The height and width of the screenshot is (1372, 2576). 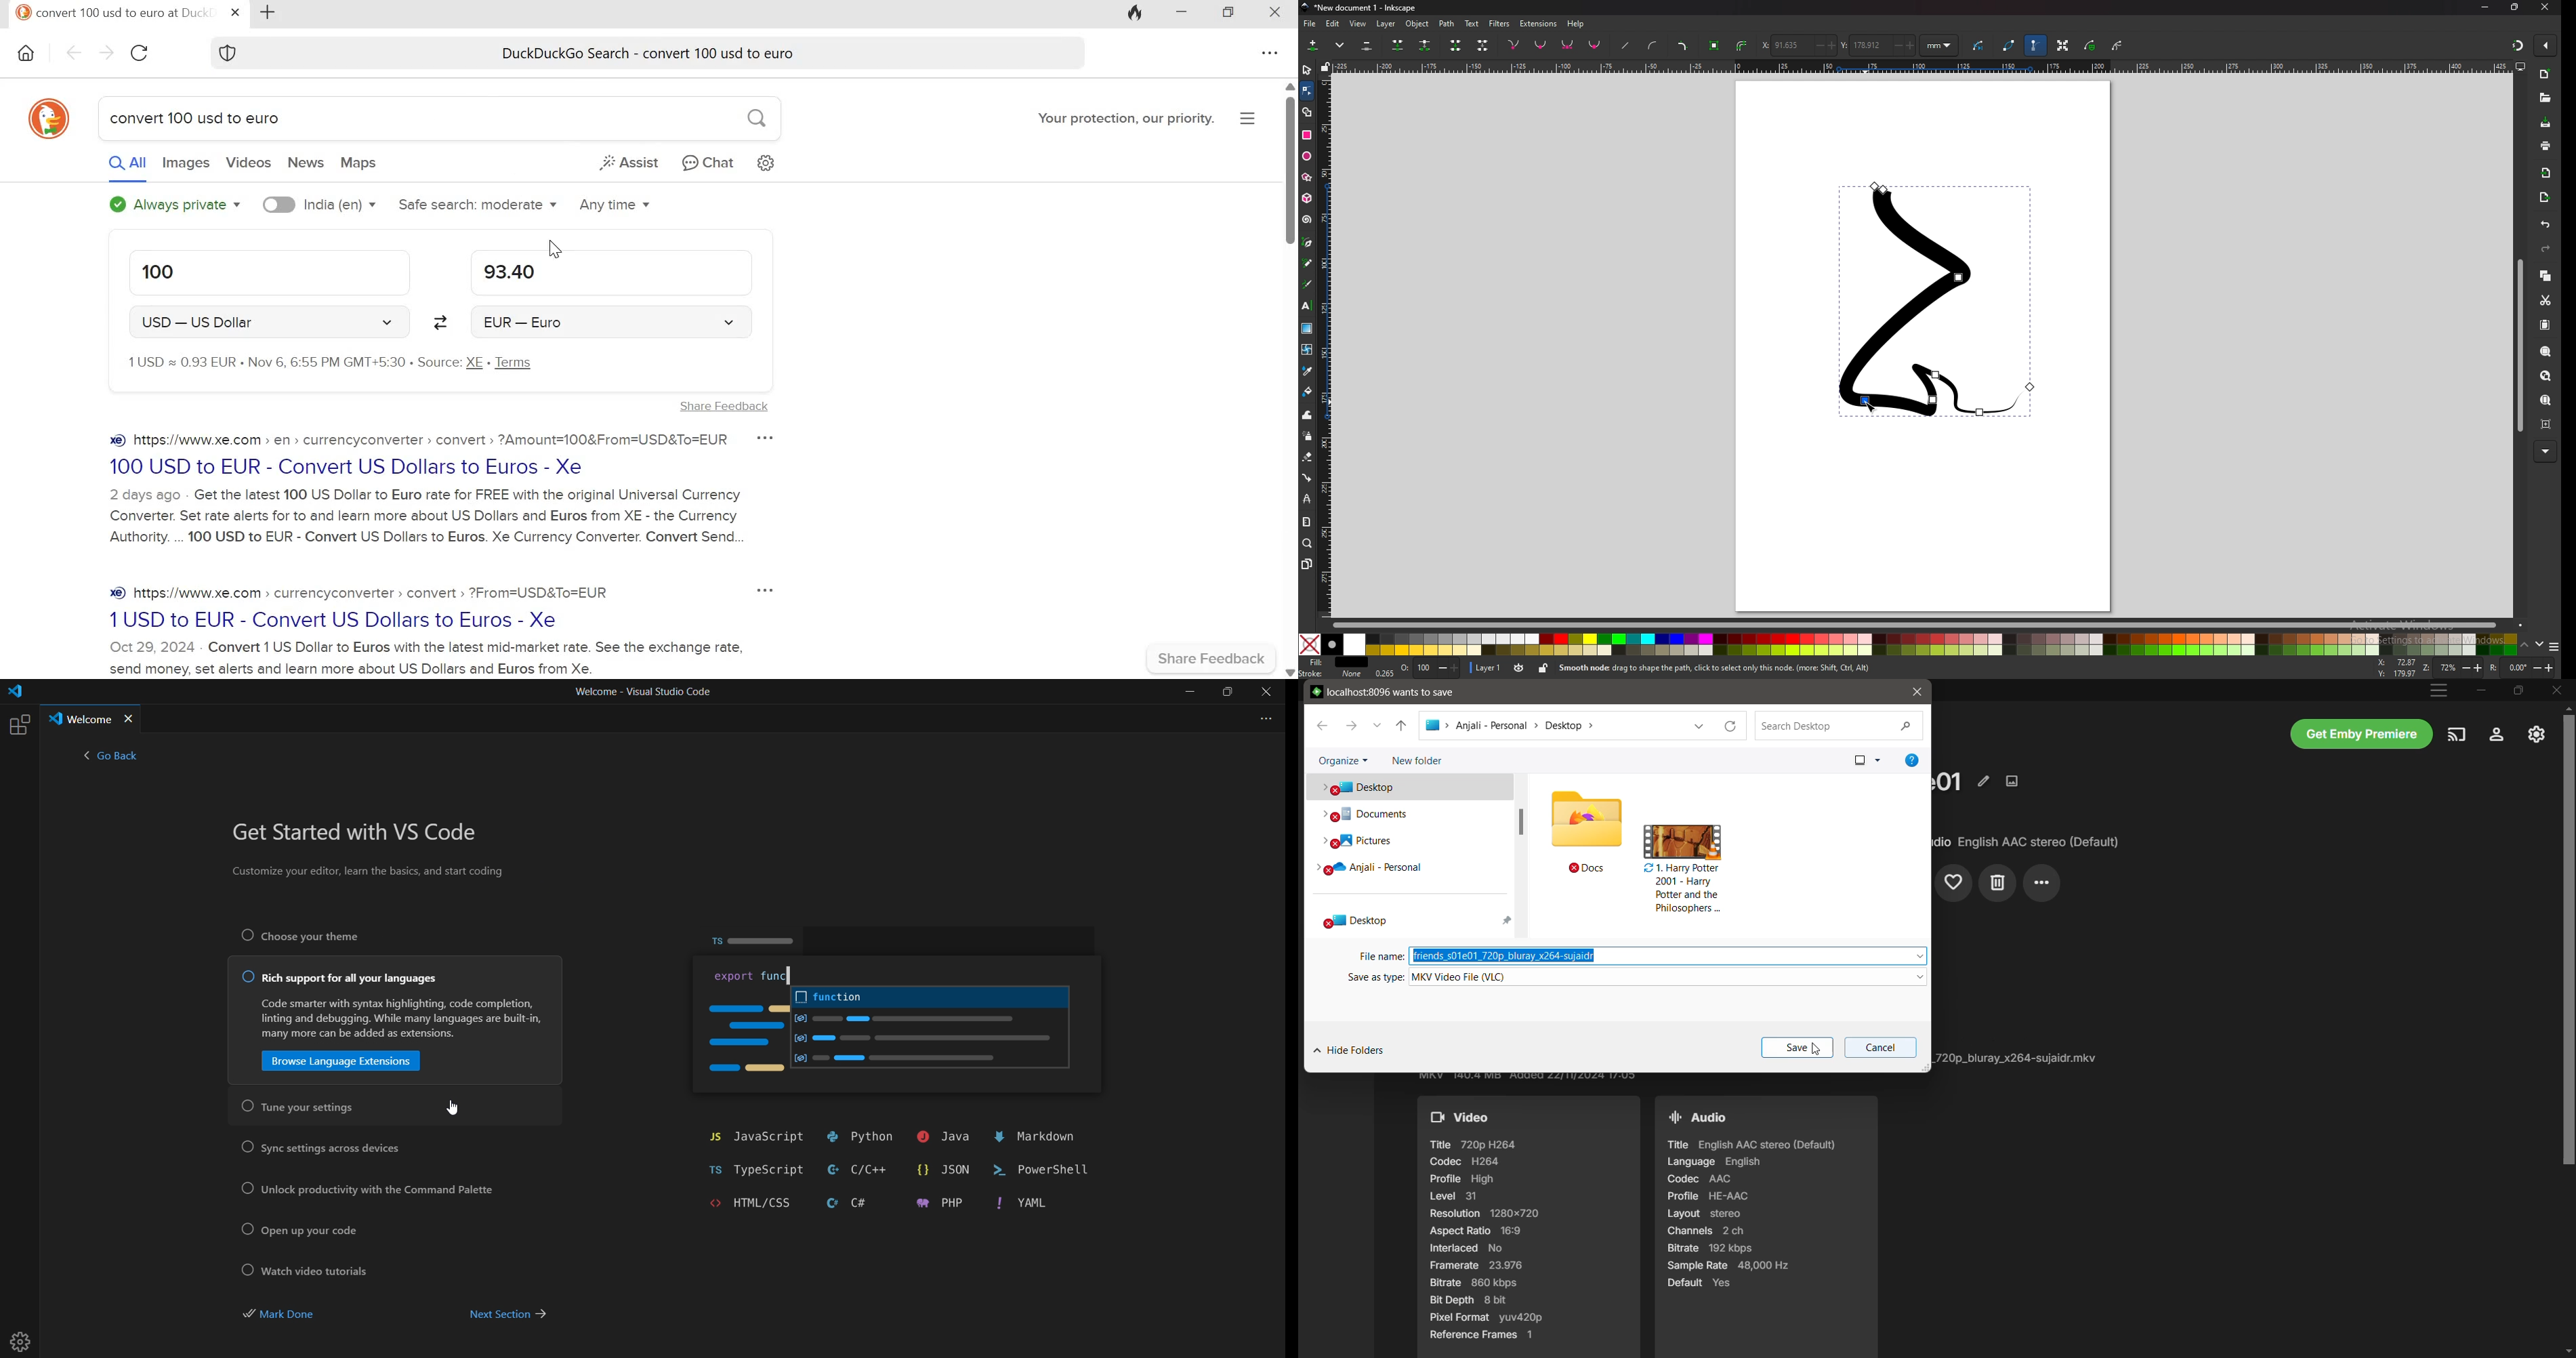 What do you see at coordinates (2545, 324) in the screenshot?
I see `paste` at bounding box center [2545, 324].